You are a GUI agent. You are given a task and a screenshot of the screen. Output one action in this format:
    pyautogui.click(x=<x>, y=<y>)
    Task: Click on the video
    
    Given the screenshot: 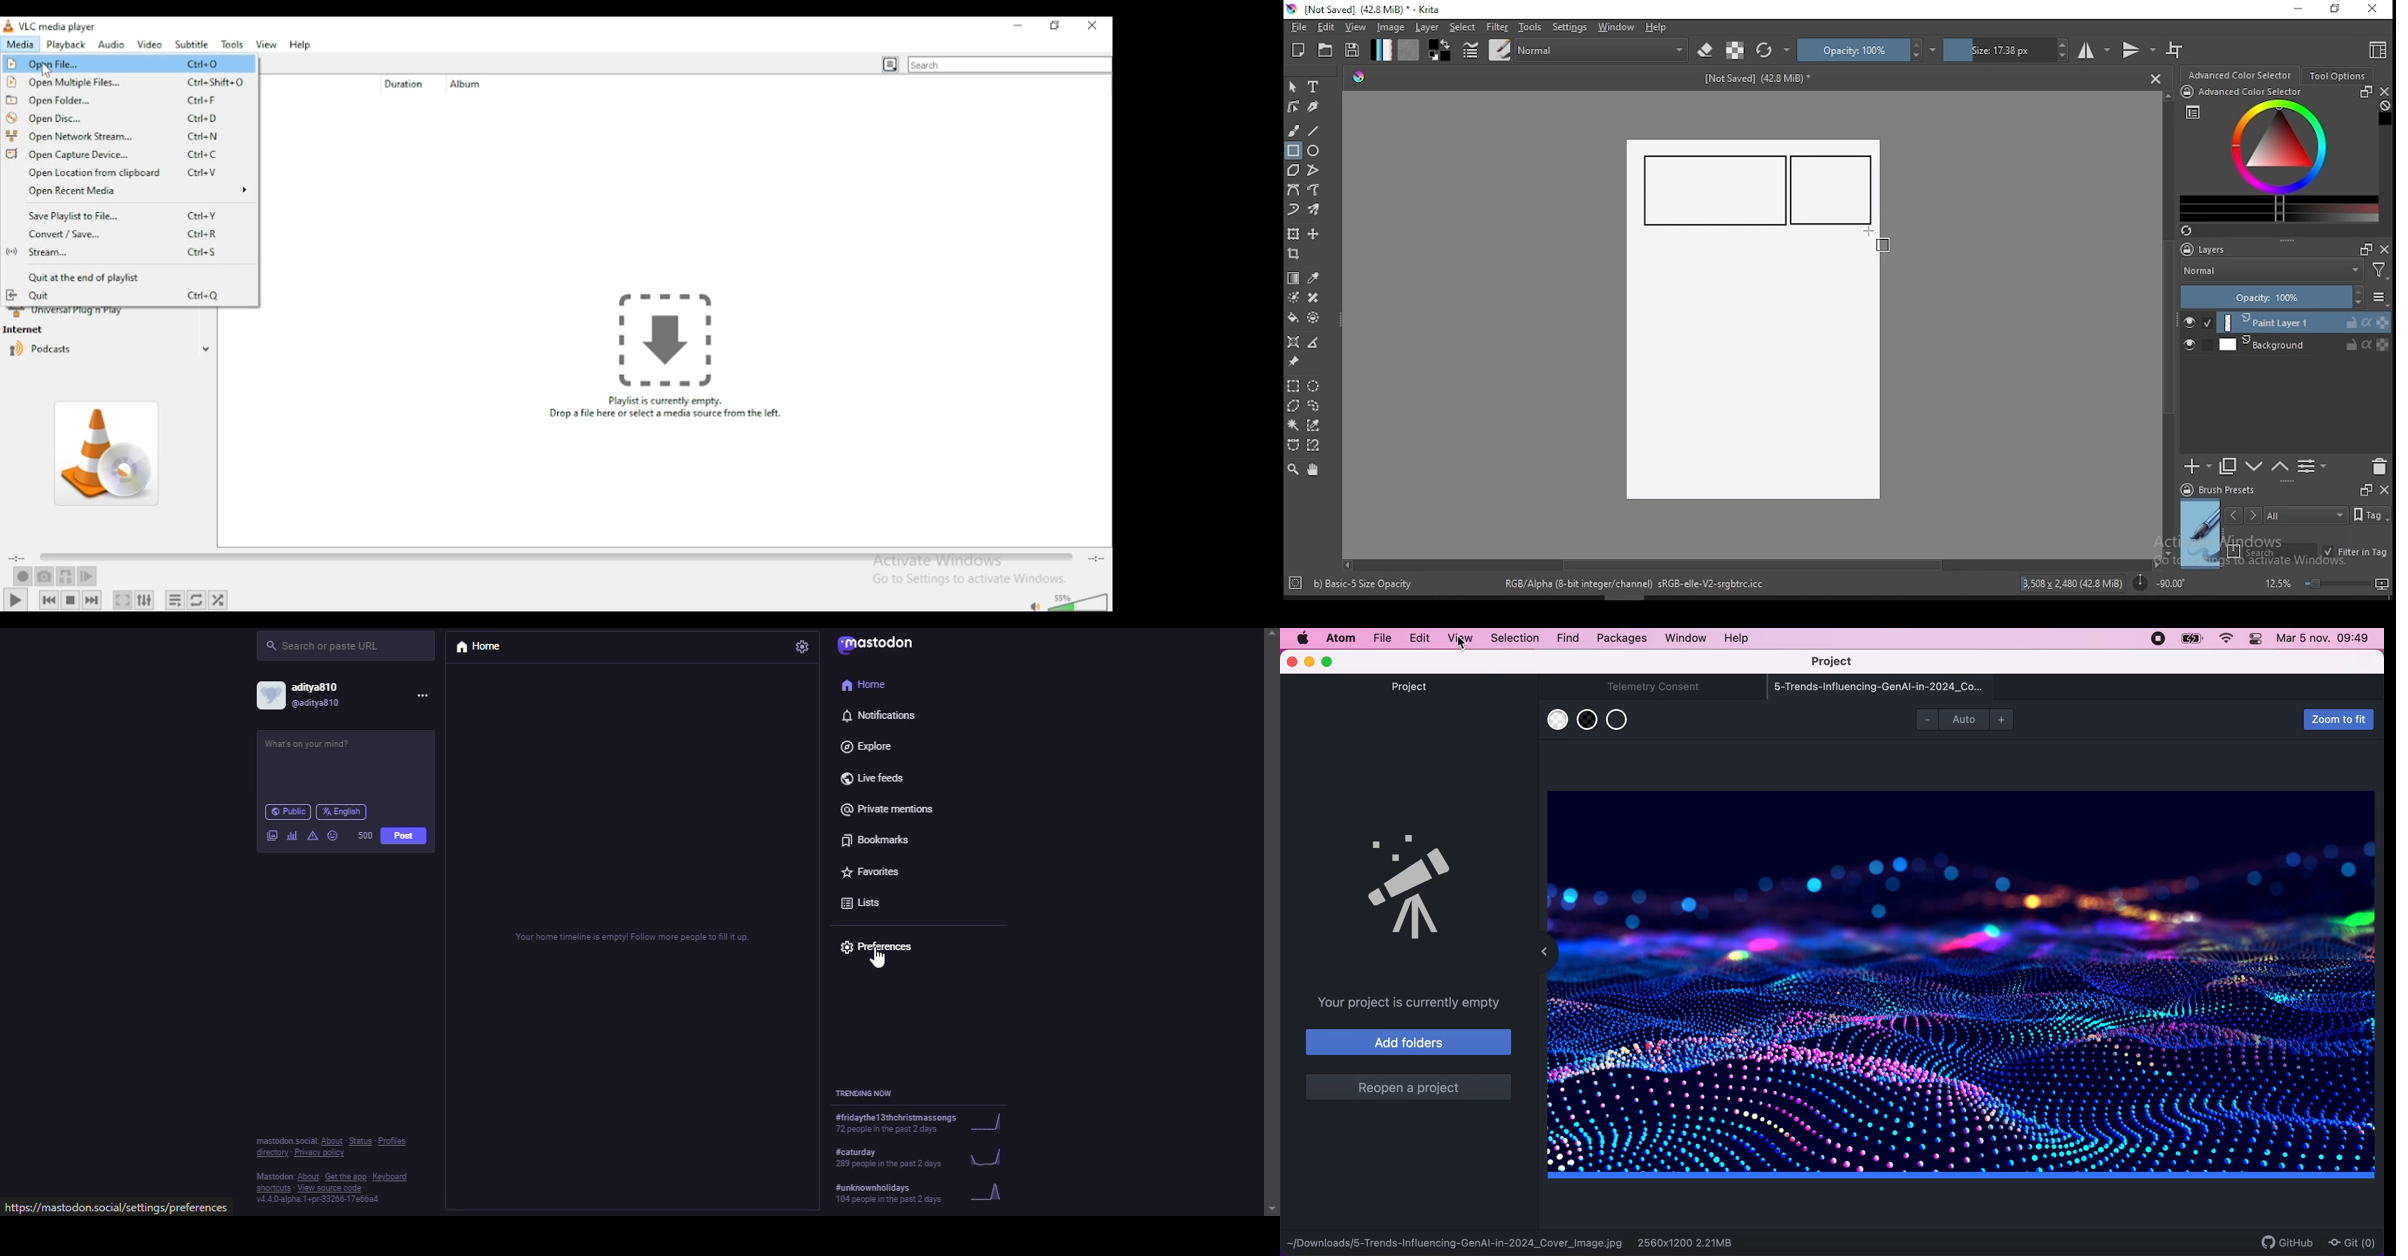 What is the action you would take?
    pyautogui.click(x=151, y=44)
    